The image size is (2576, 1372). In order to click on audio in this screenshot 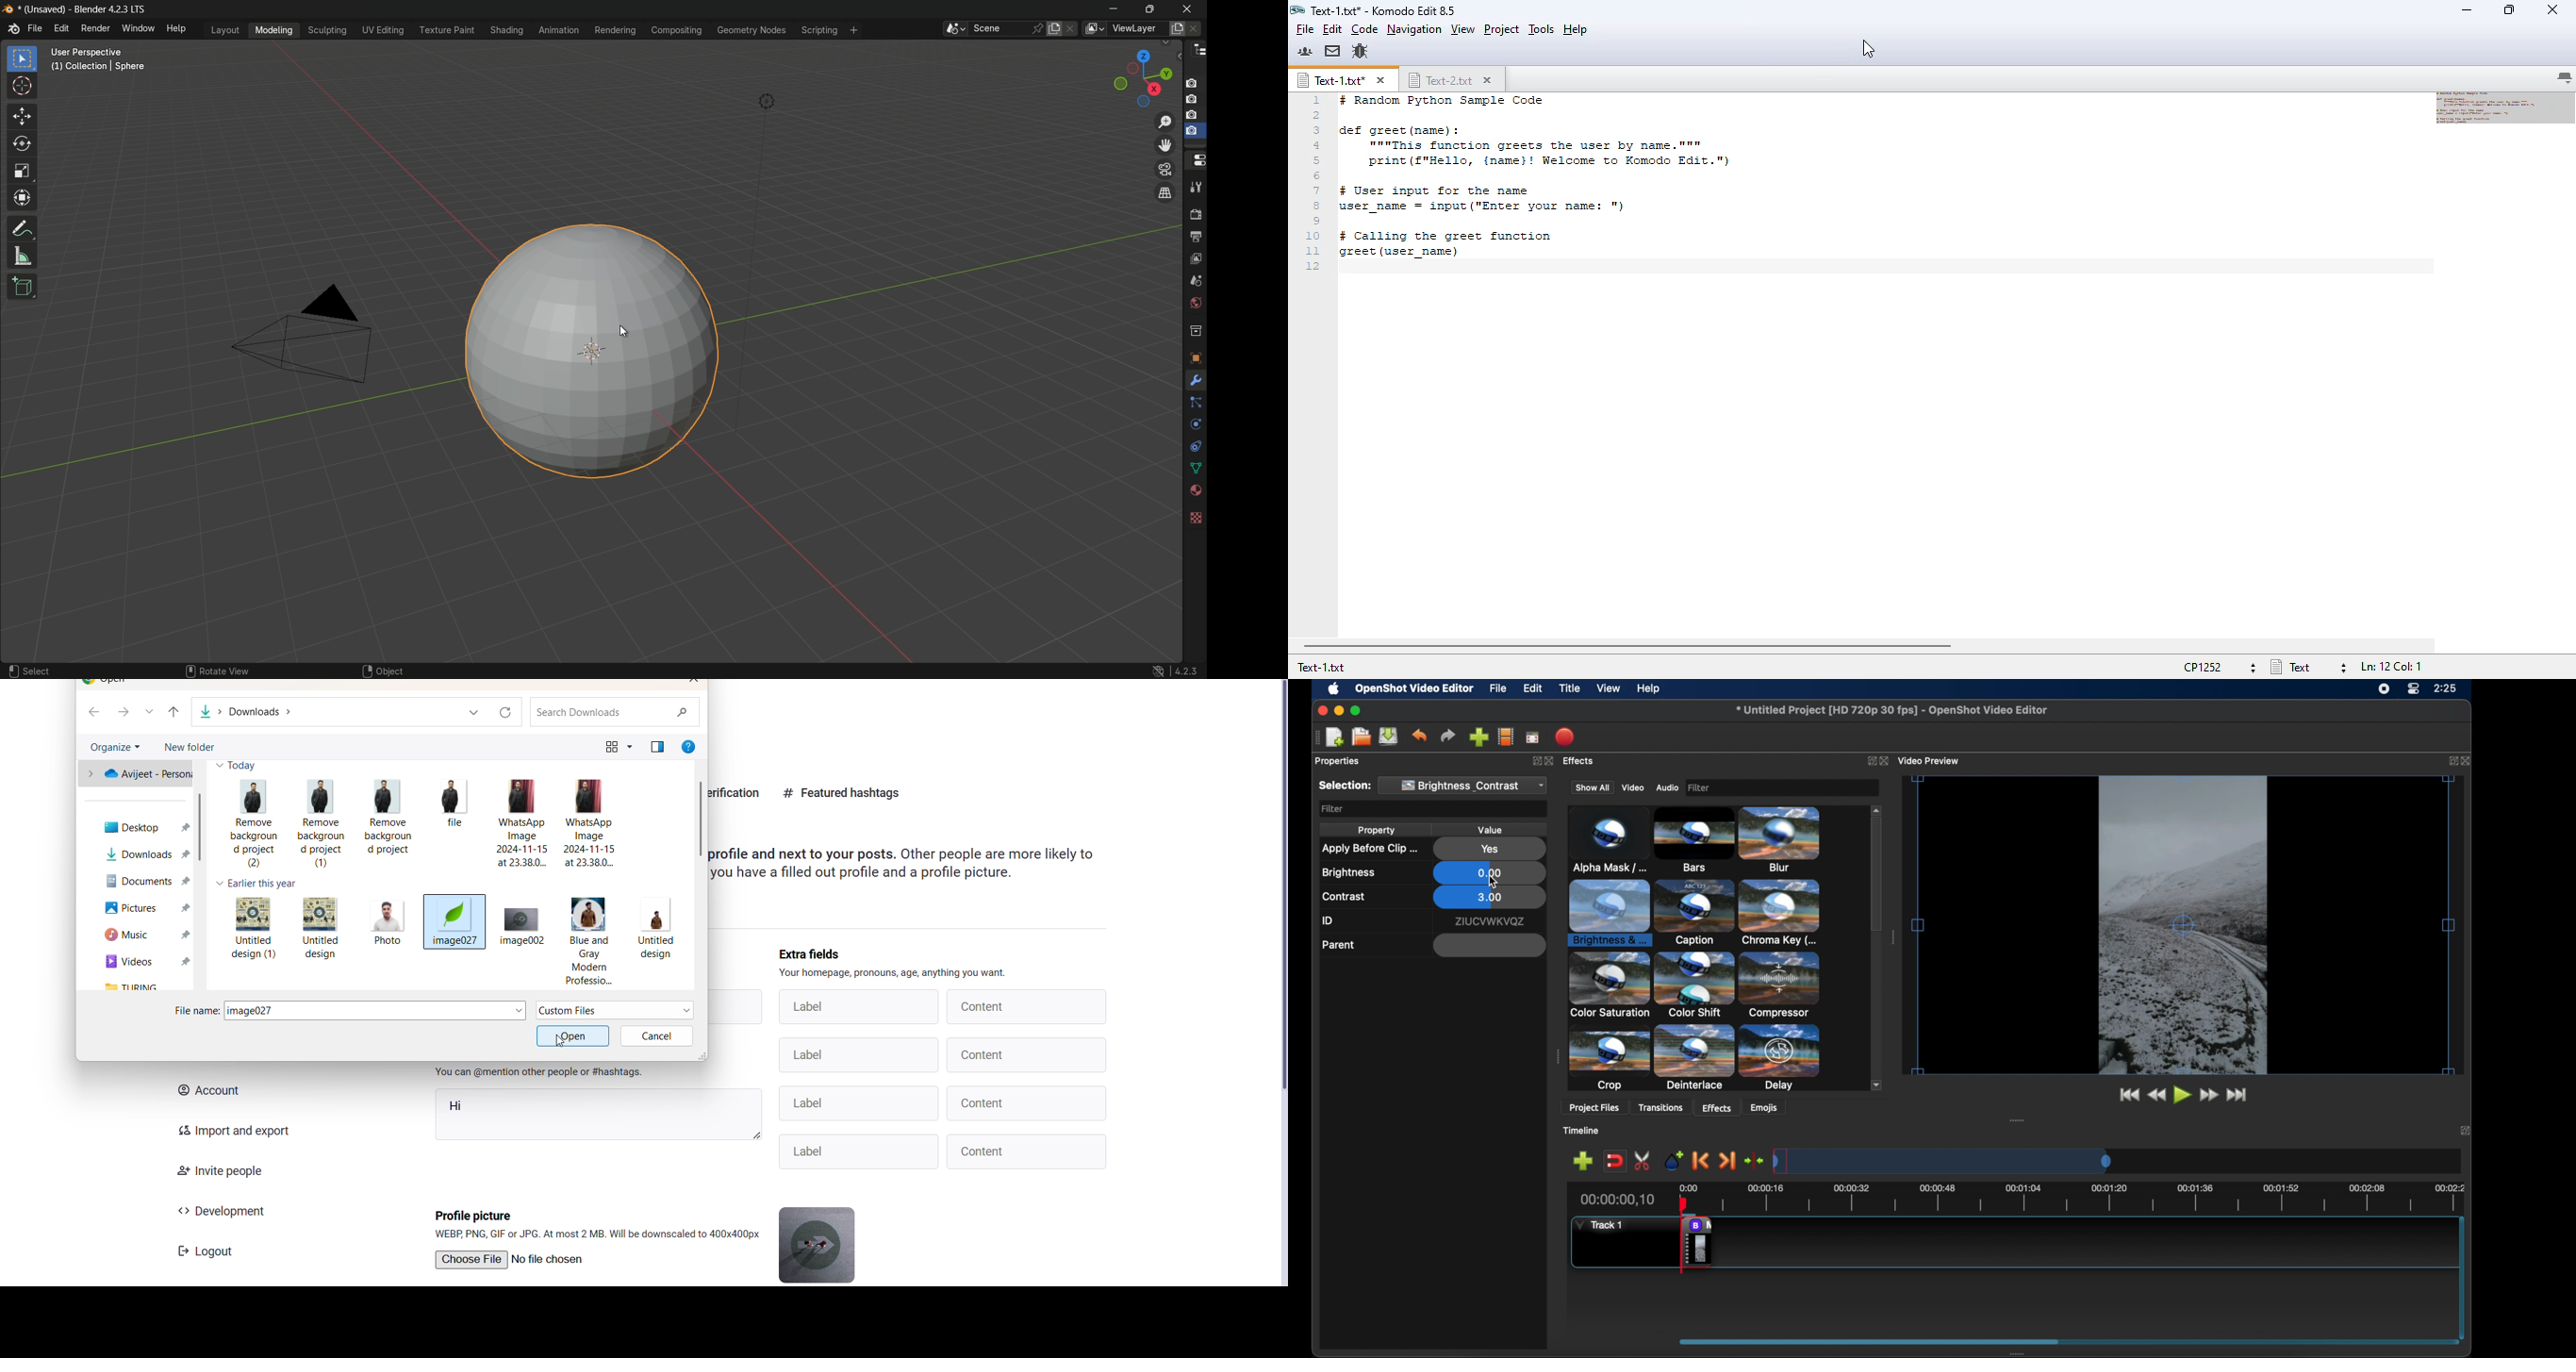, I will do `click(1668, 787)`.